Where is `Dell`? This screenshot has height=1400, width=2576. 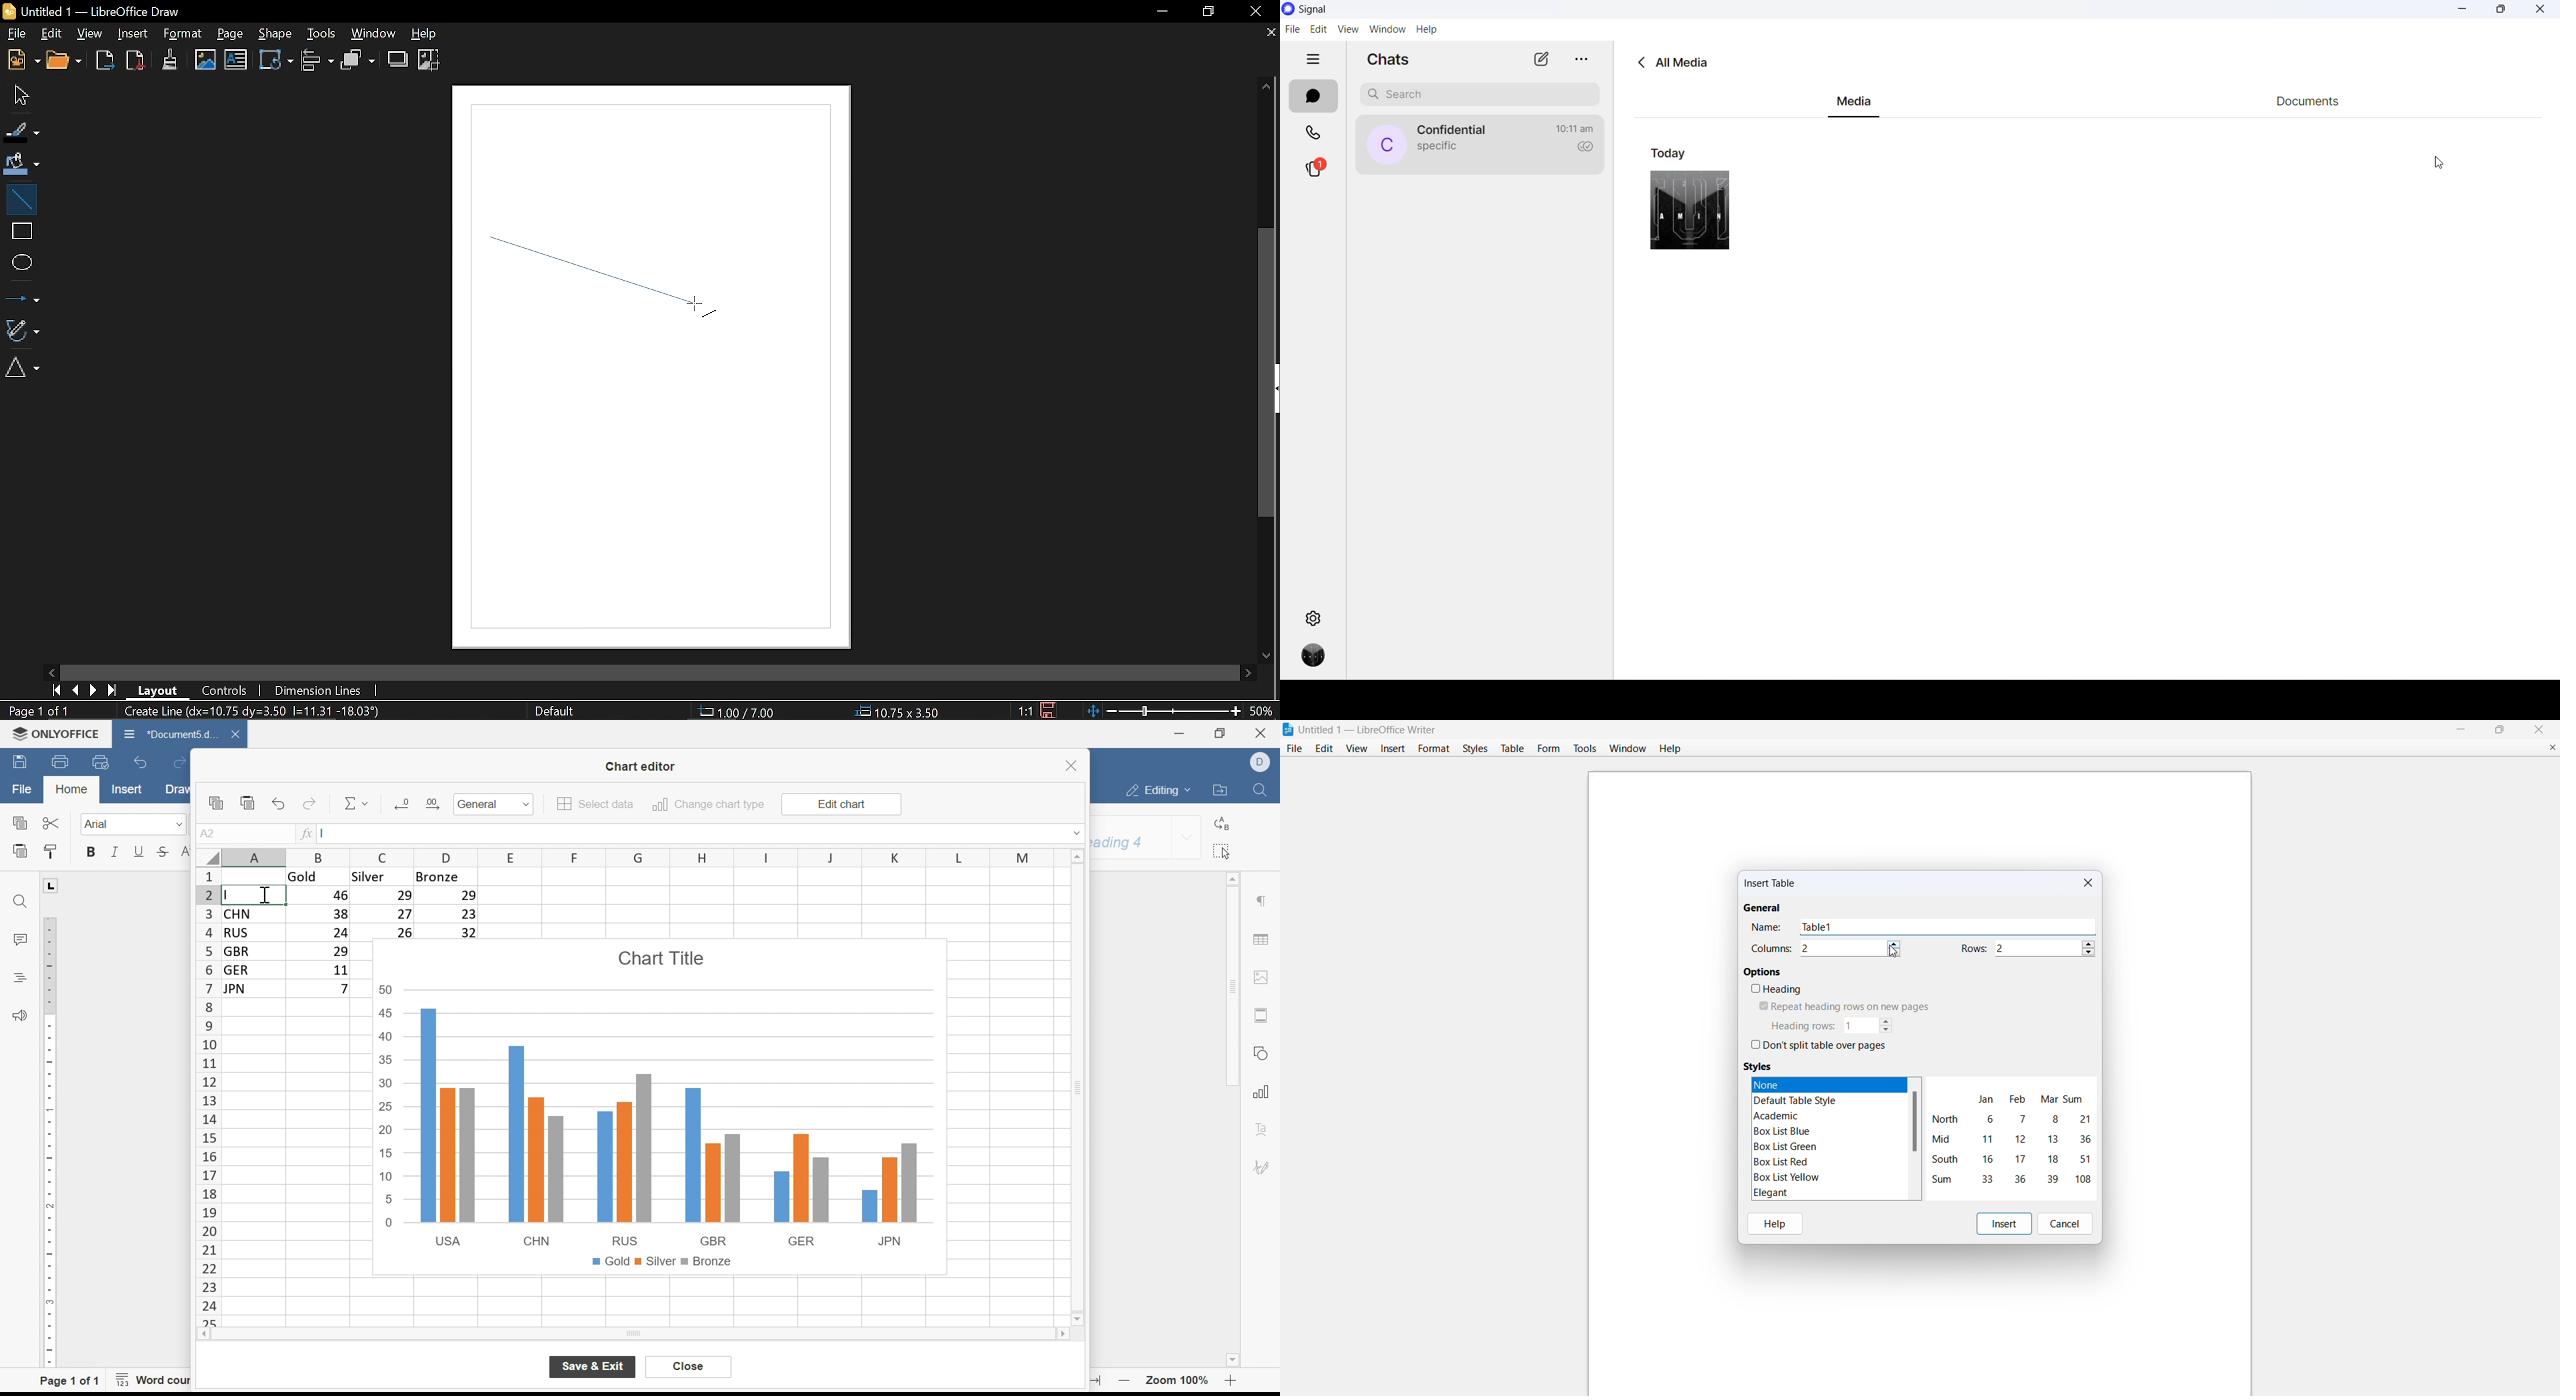
Dell is located at coordinates (1262, 761).